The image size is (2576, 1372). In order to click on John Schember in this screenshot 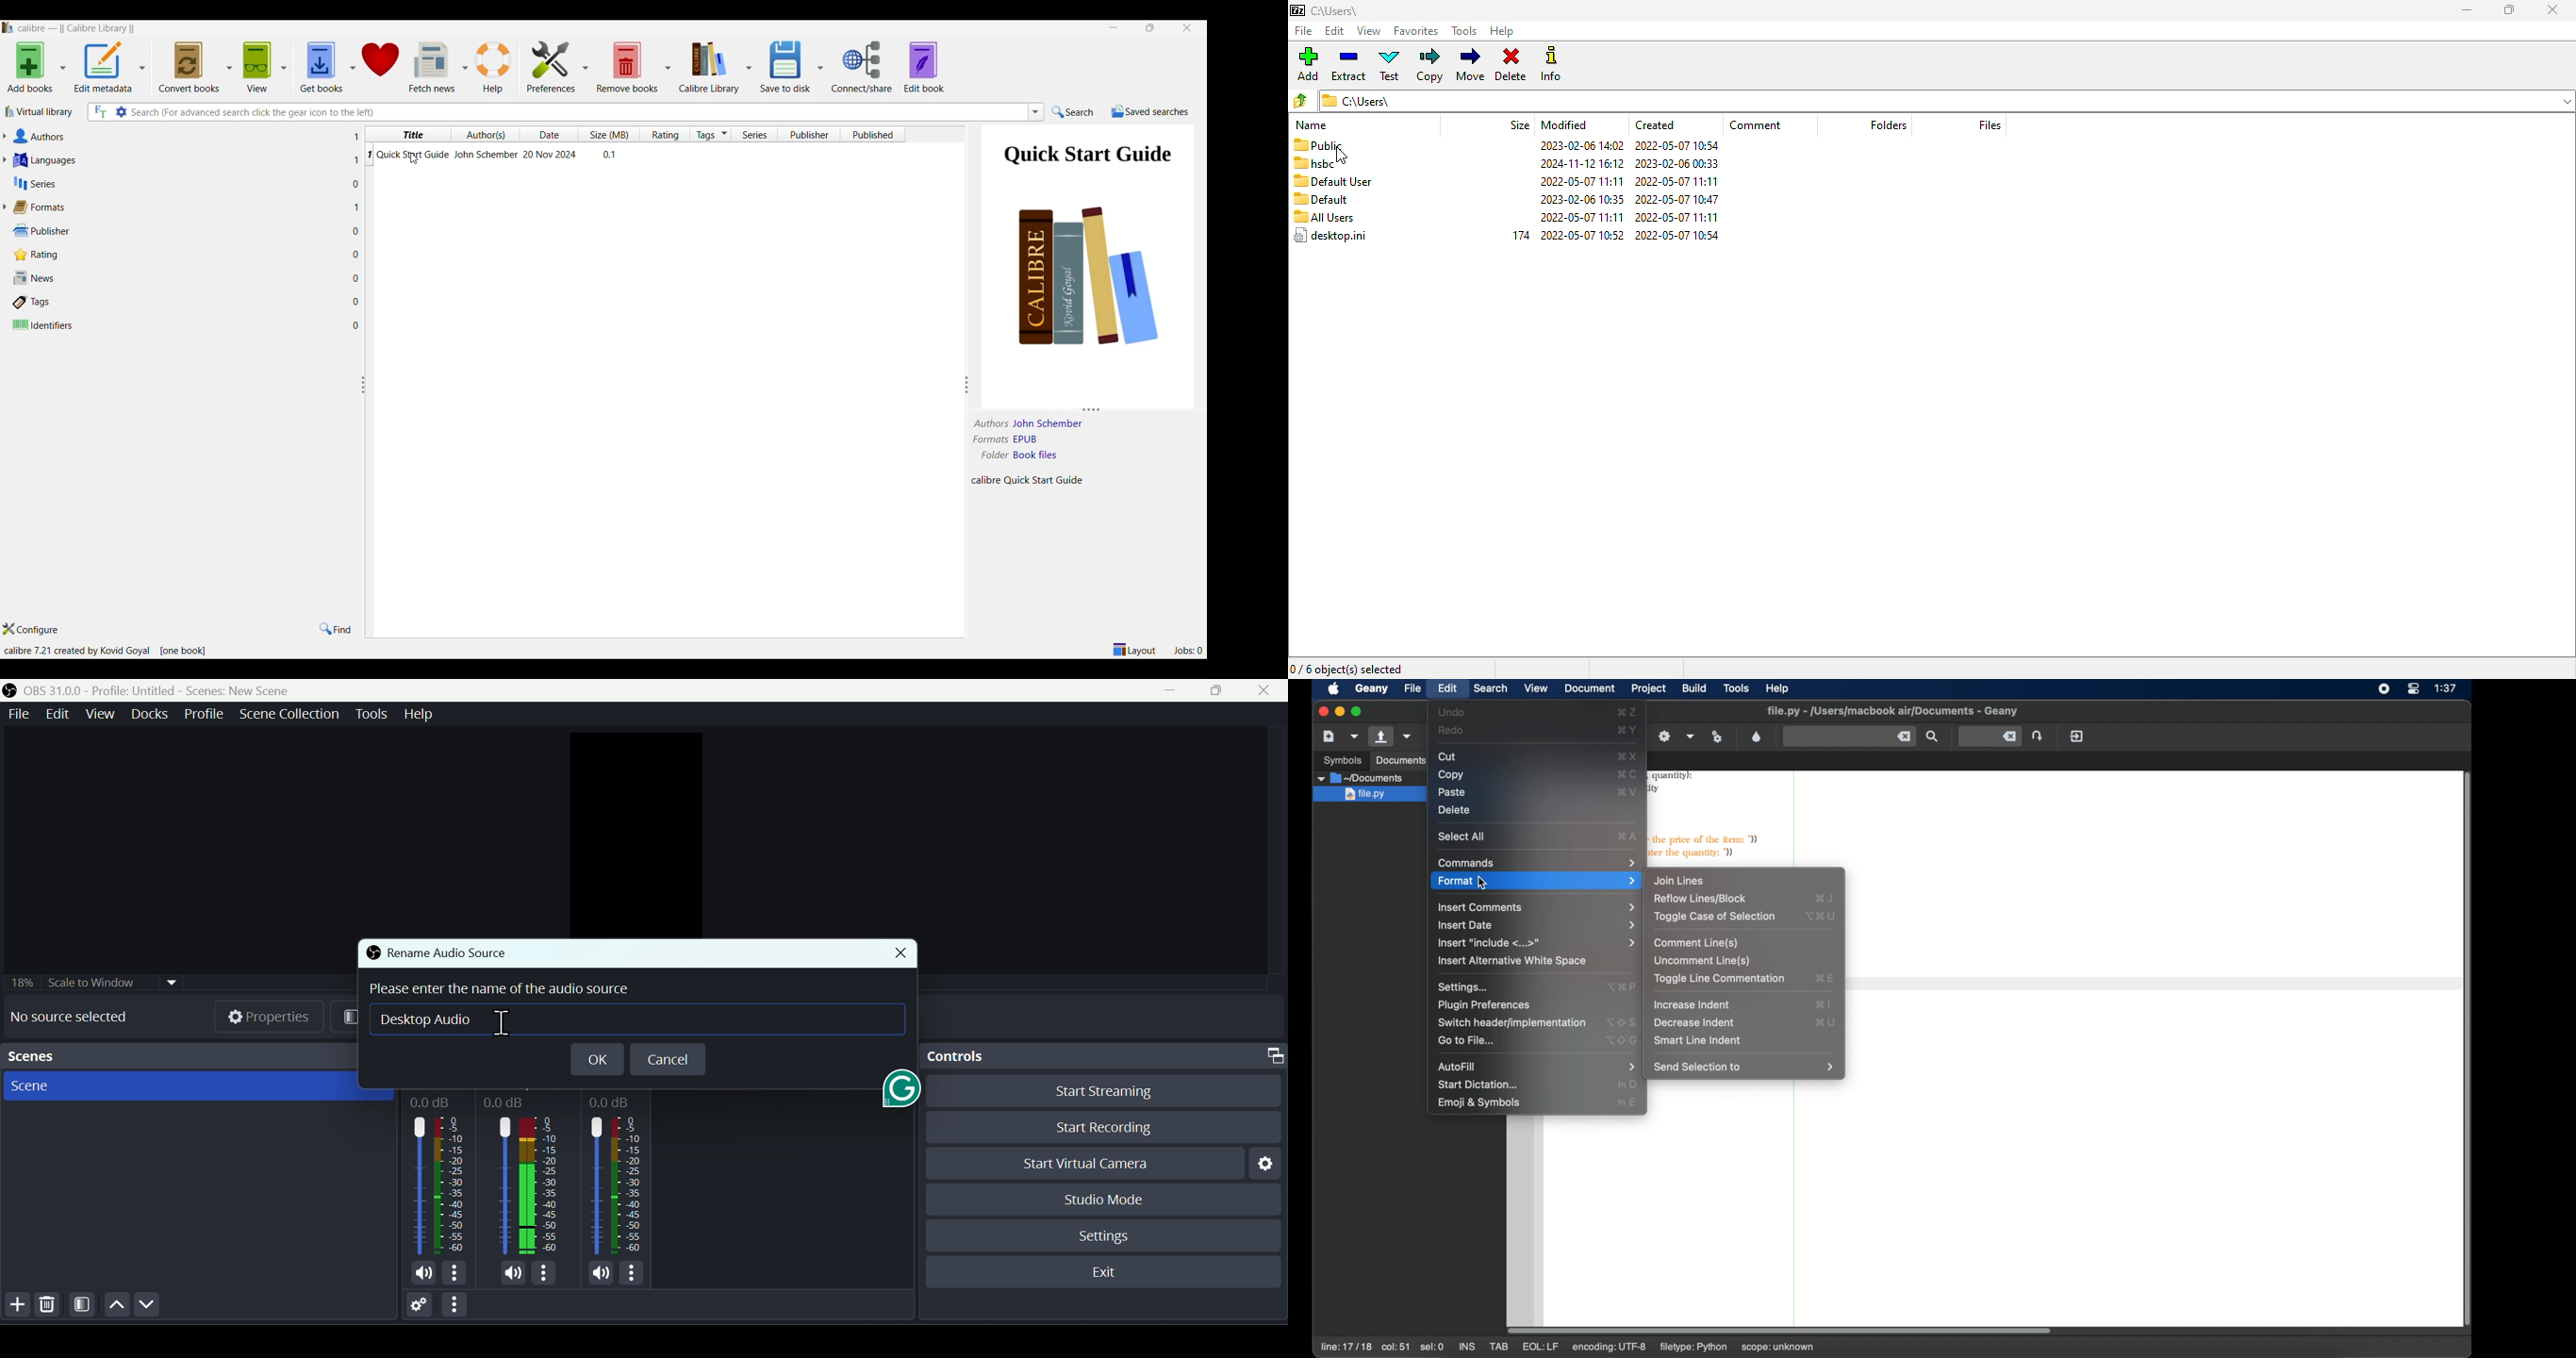, I will do `click(1050, 423)`.